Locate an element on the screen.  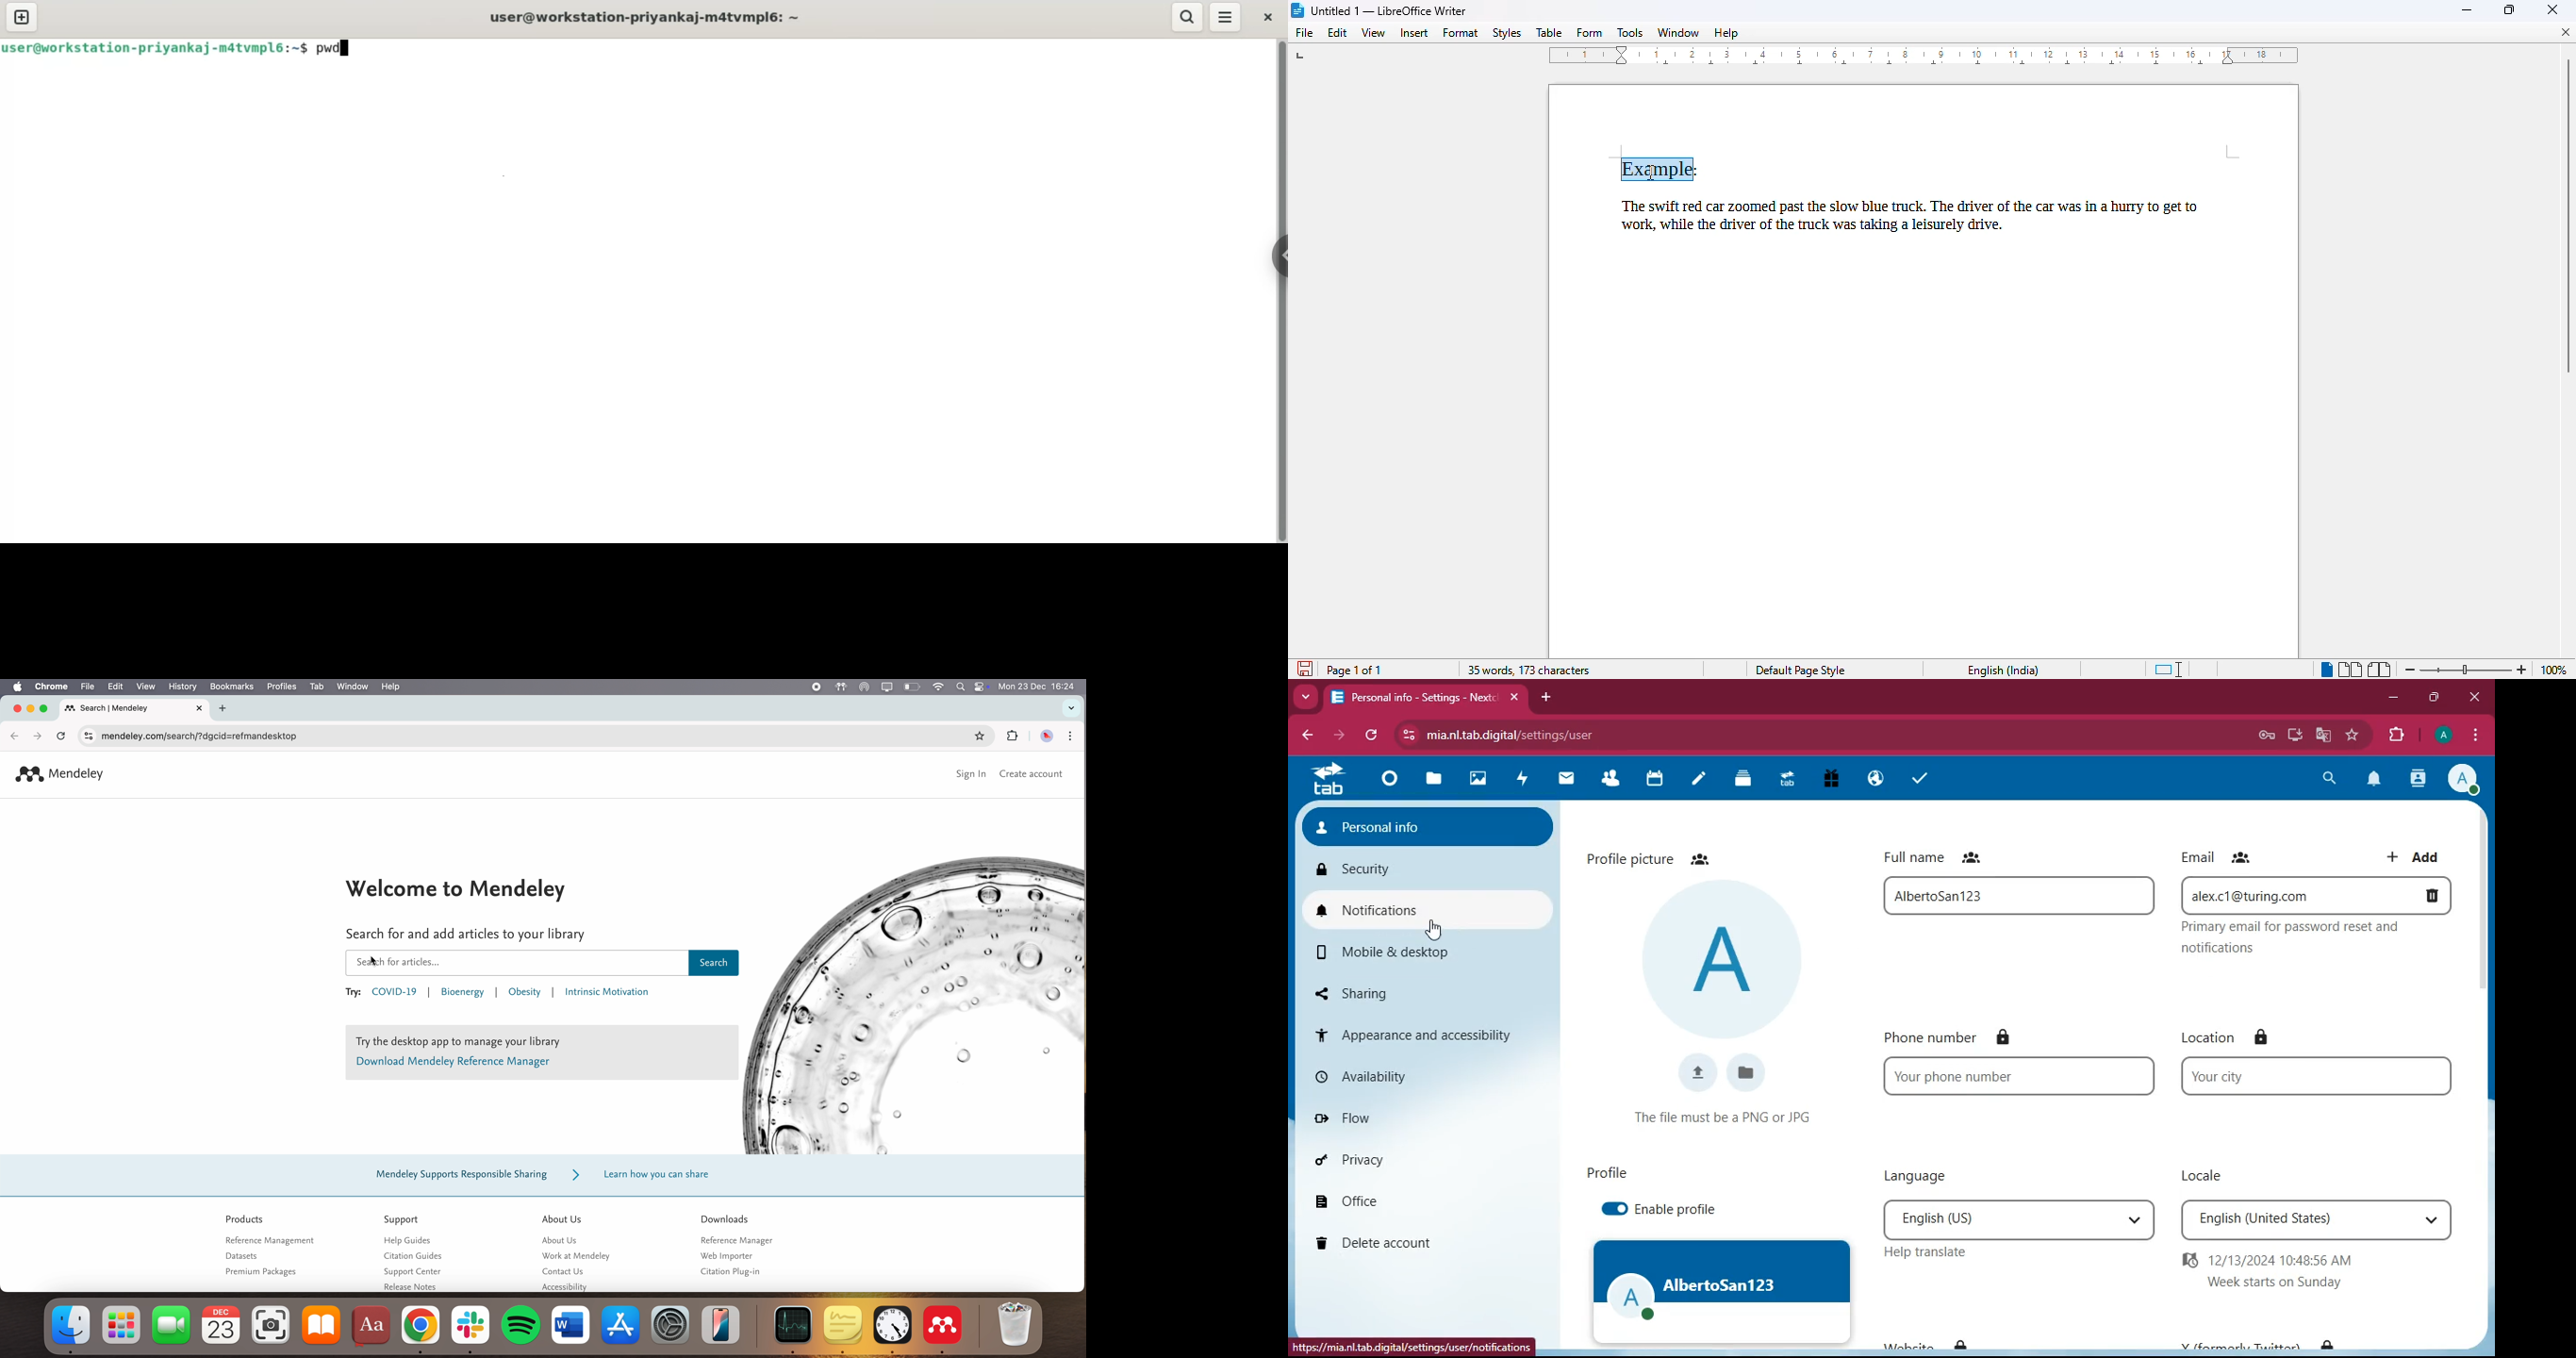
stickies is located at coordinates (841, 1328).